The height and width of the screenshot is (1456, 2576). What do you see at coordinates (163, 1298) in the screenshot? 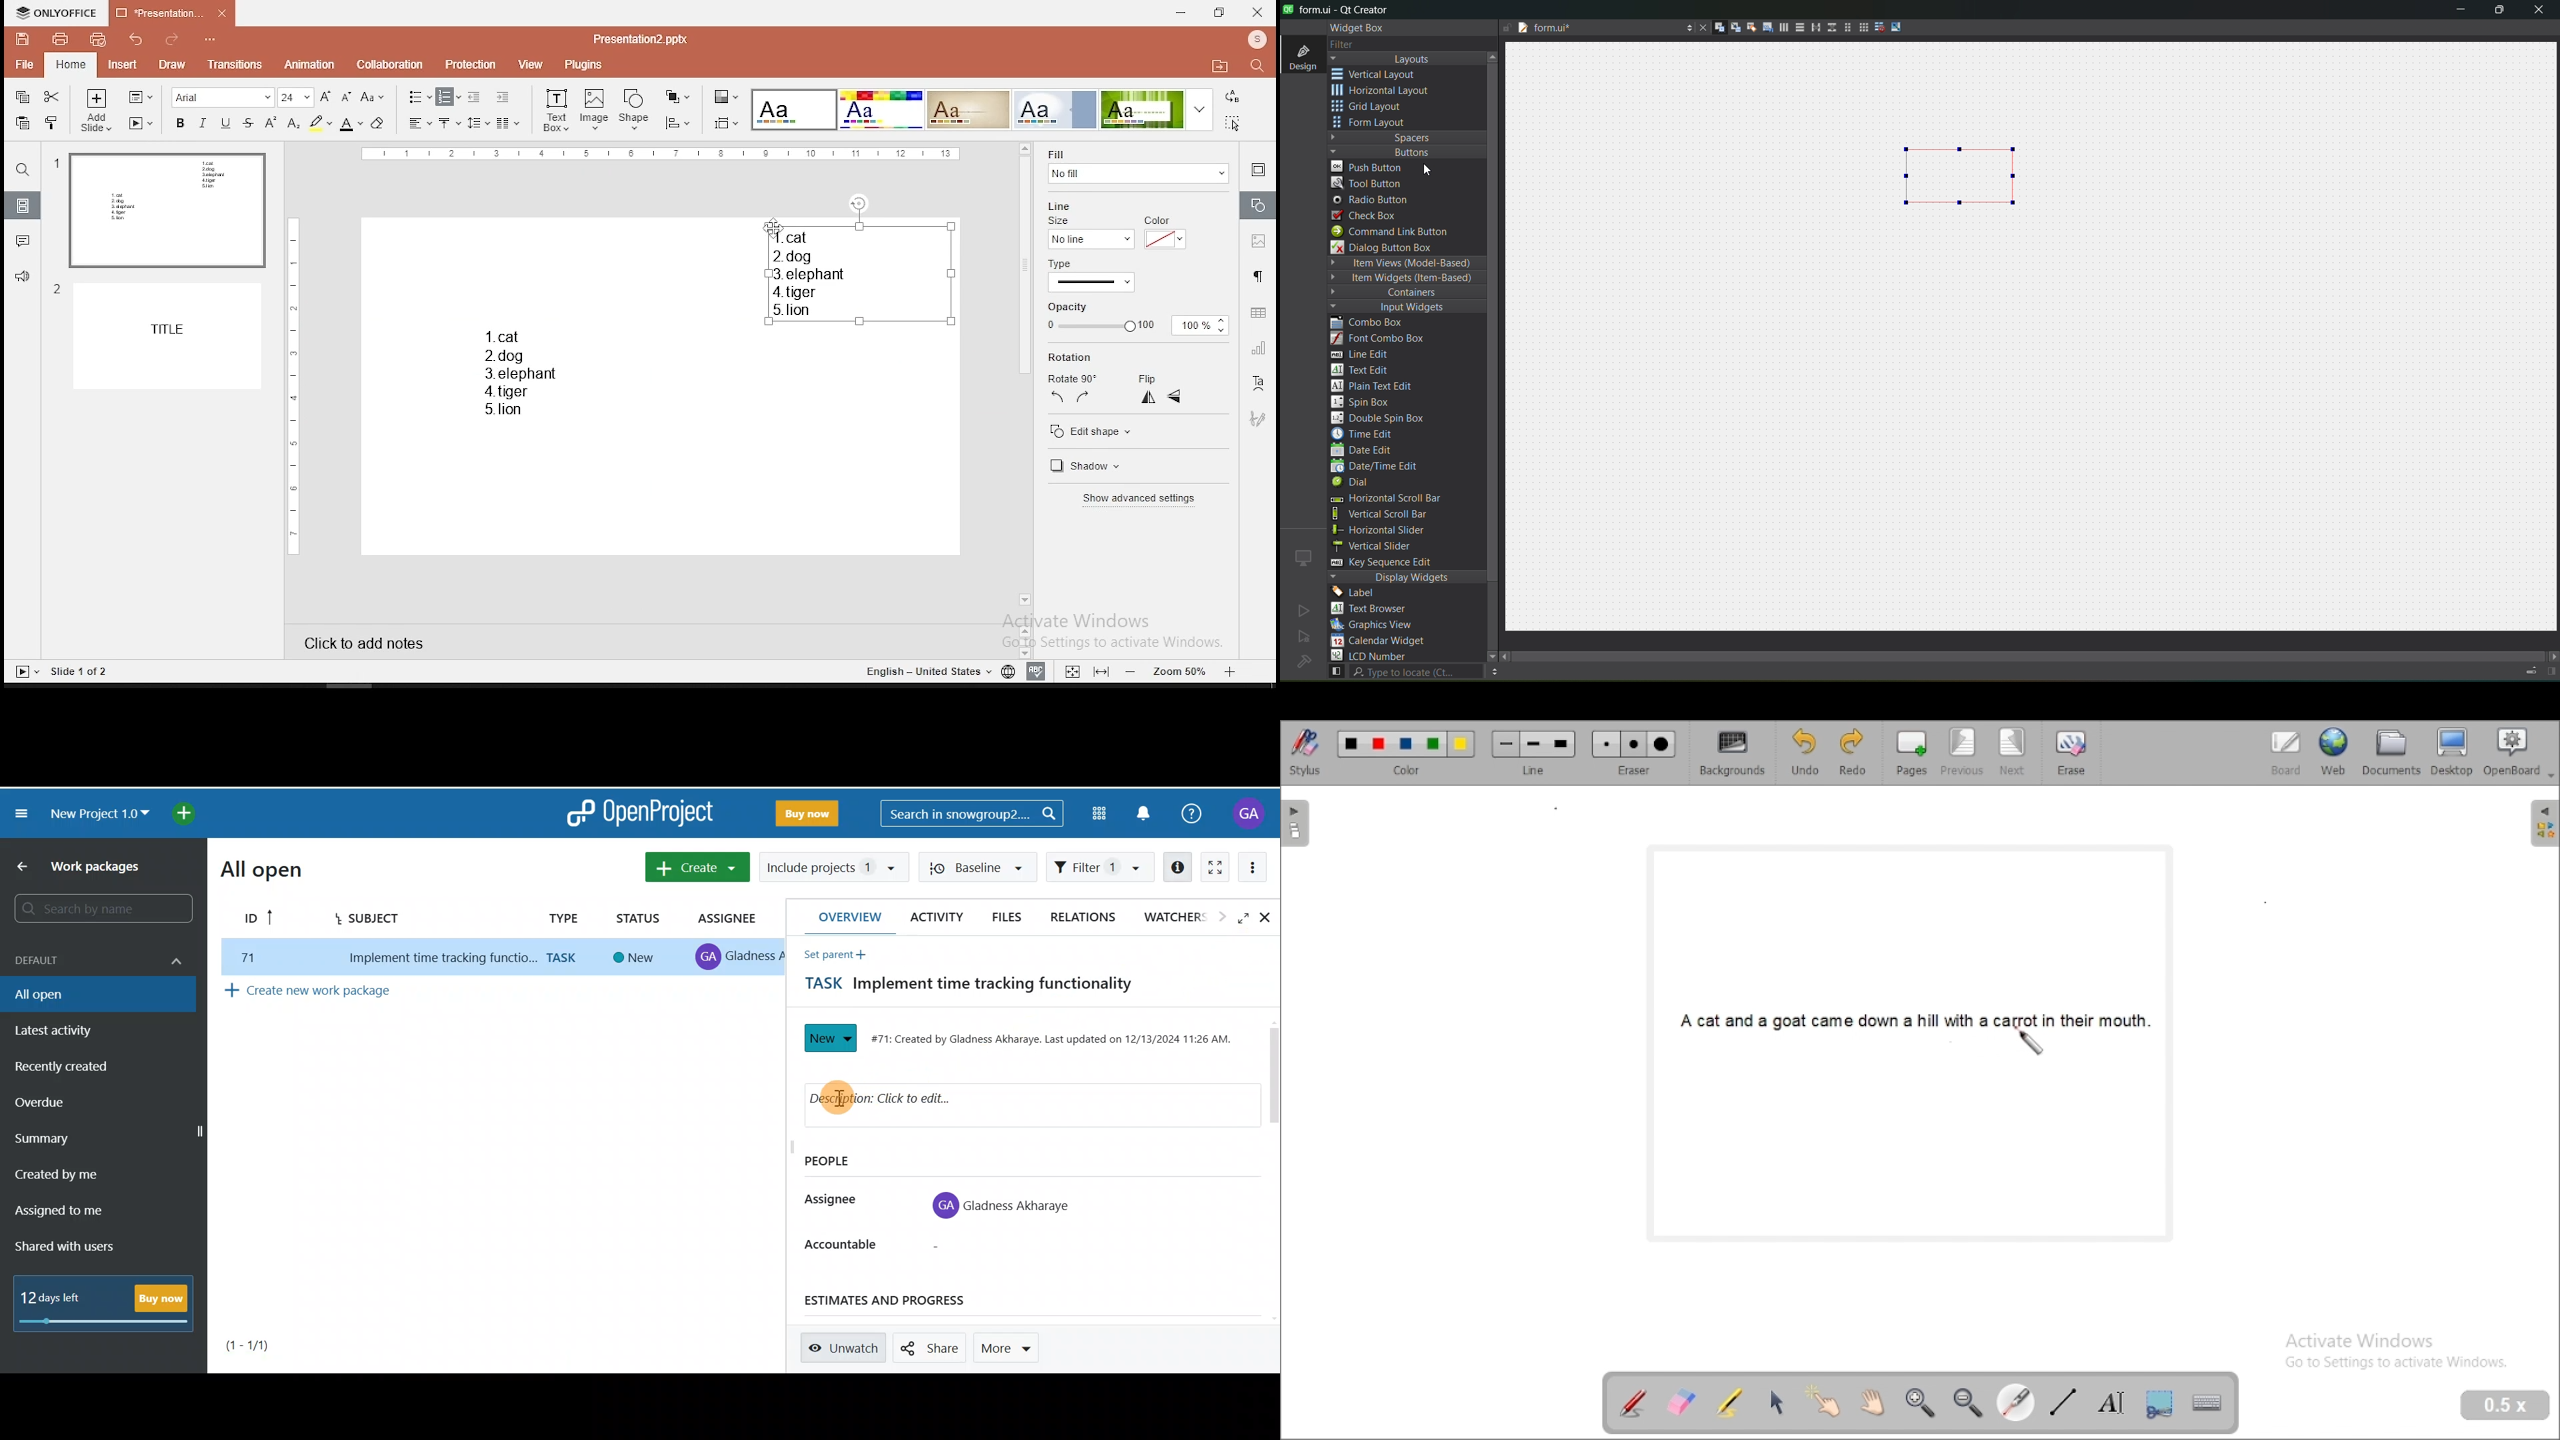
I see `Buy now` at bounding box center [163, 1298].